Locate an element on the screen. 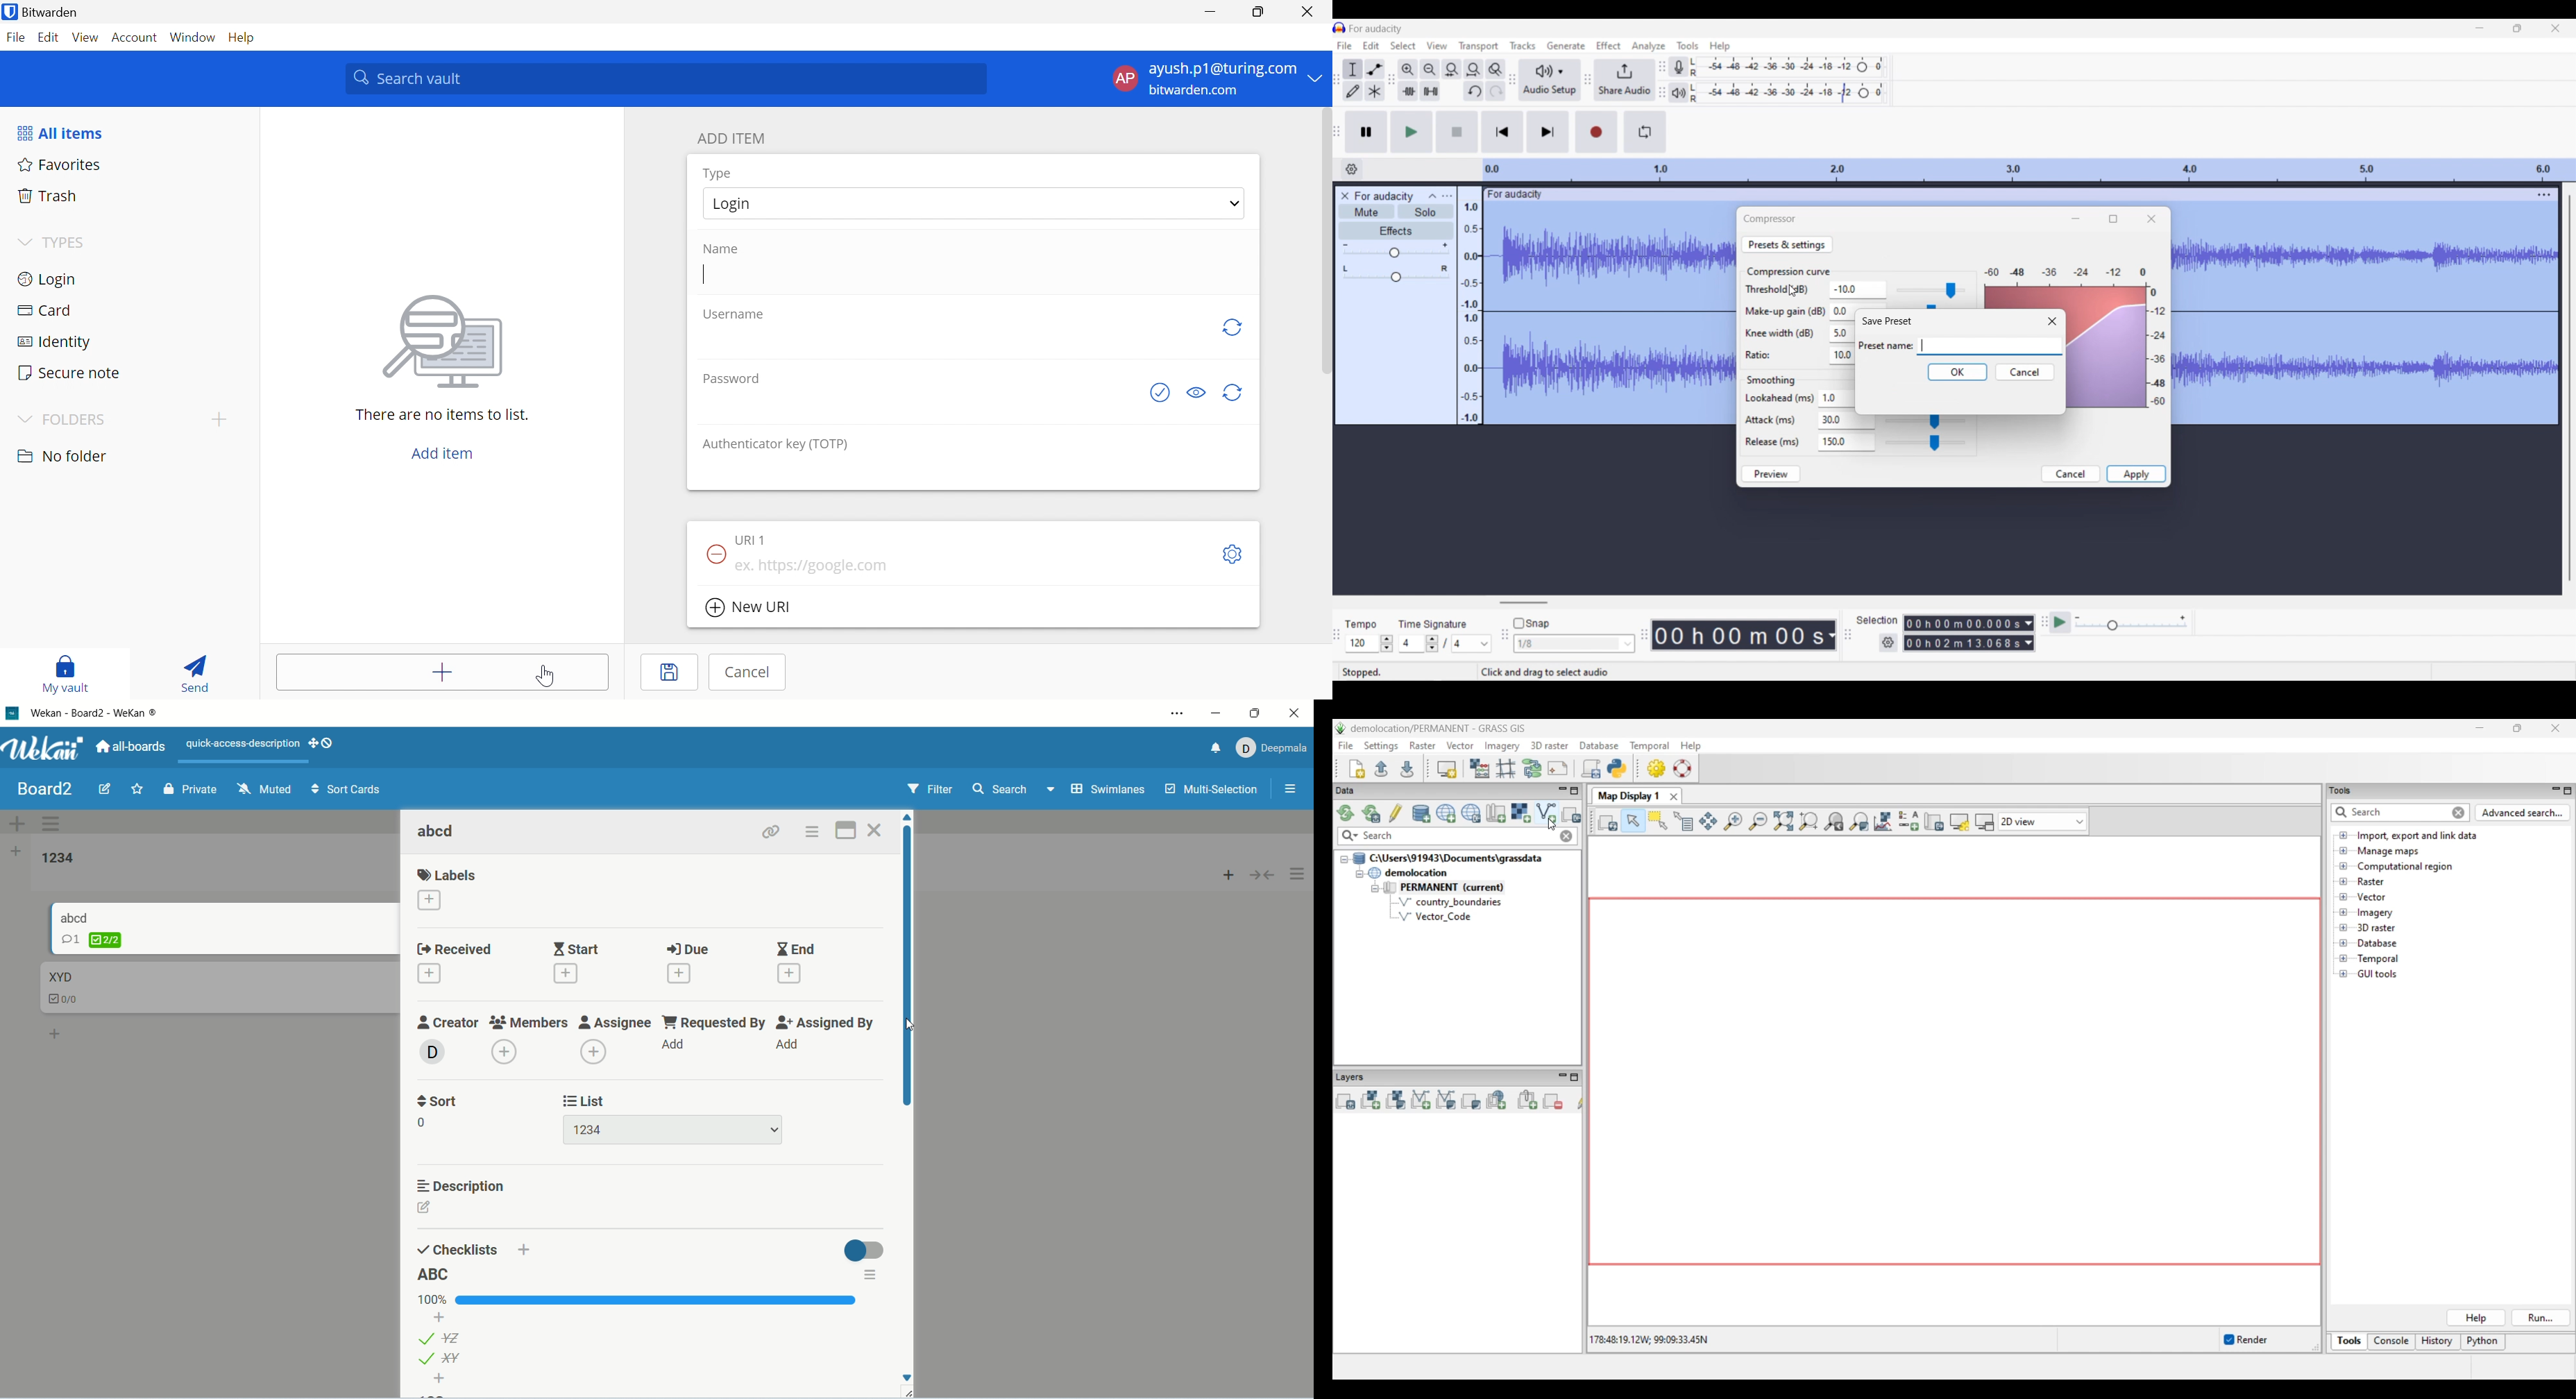  Preview is located at coordinates (1770, 474).